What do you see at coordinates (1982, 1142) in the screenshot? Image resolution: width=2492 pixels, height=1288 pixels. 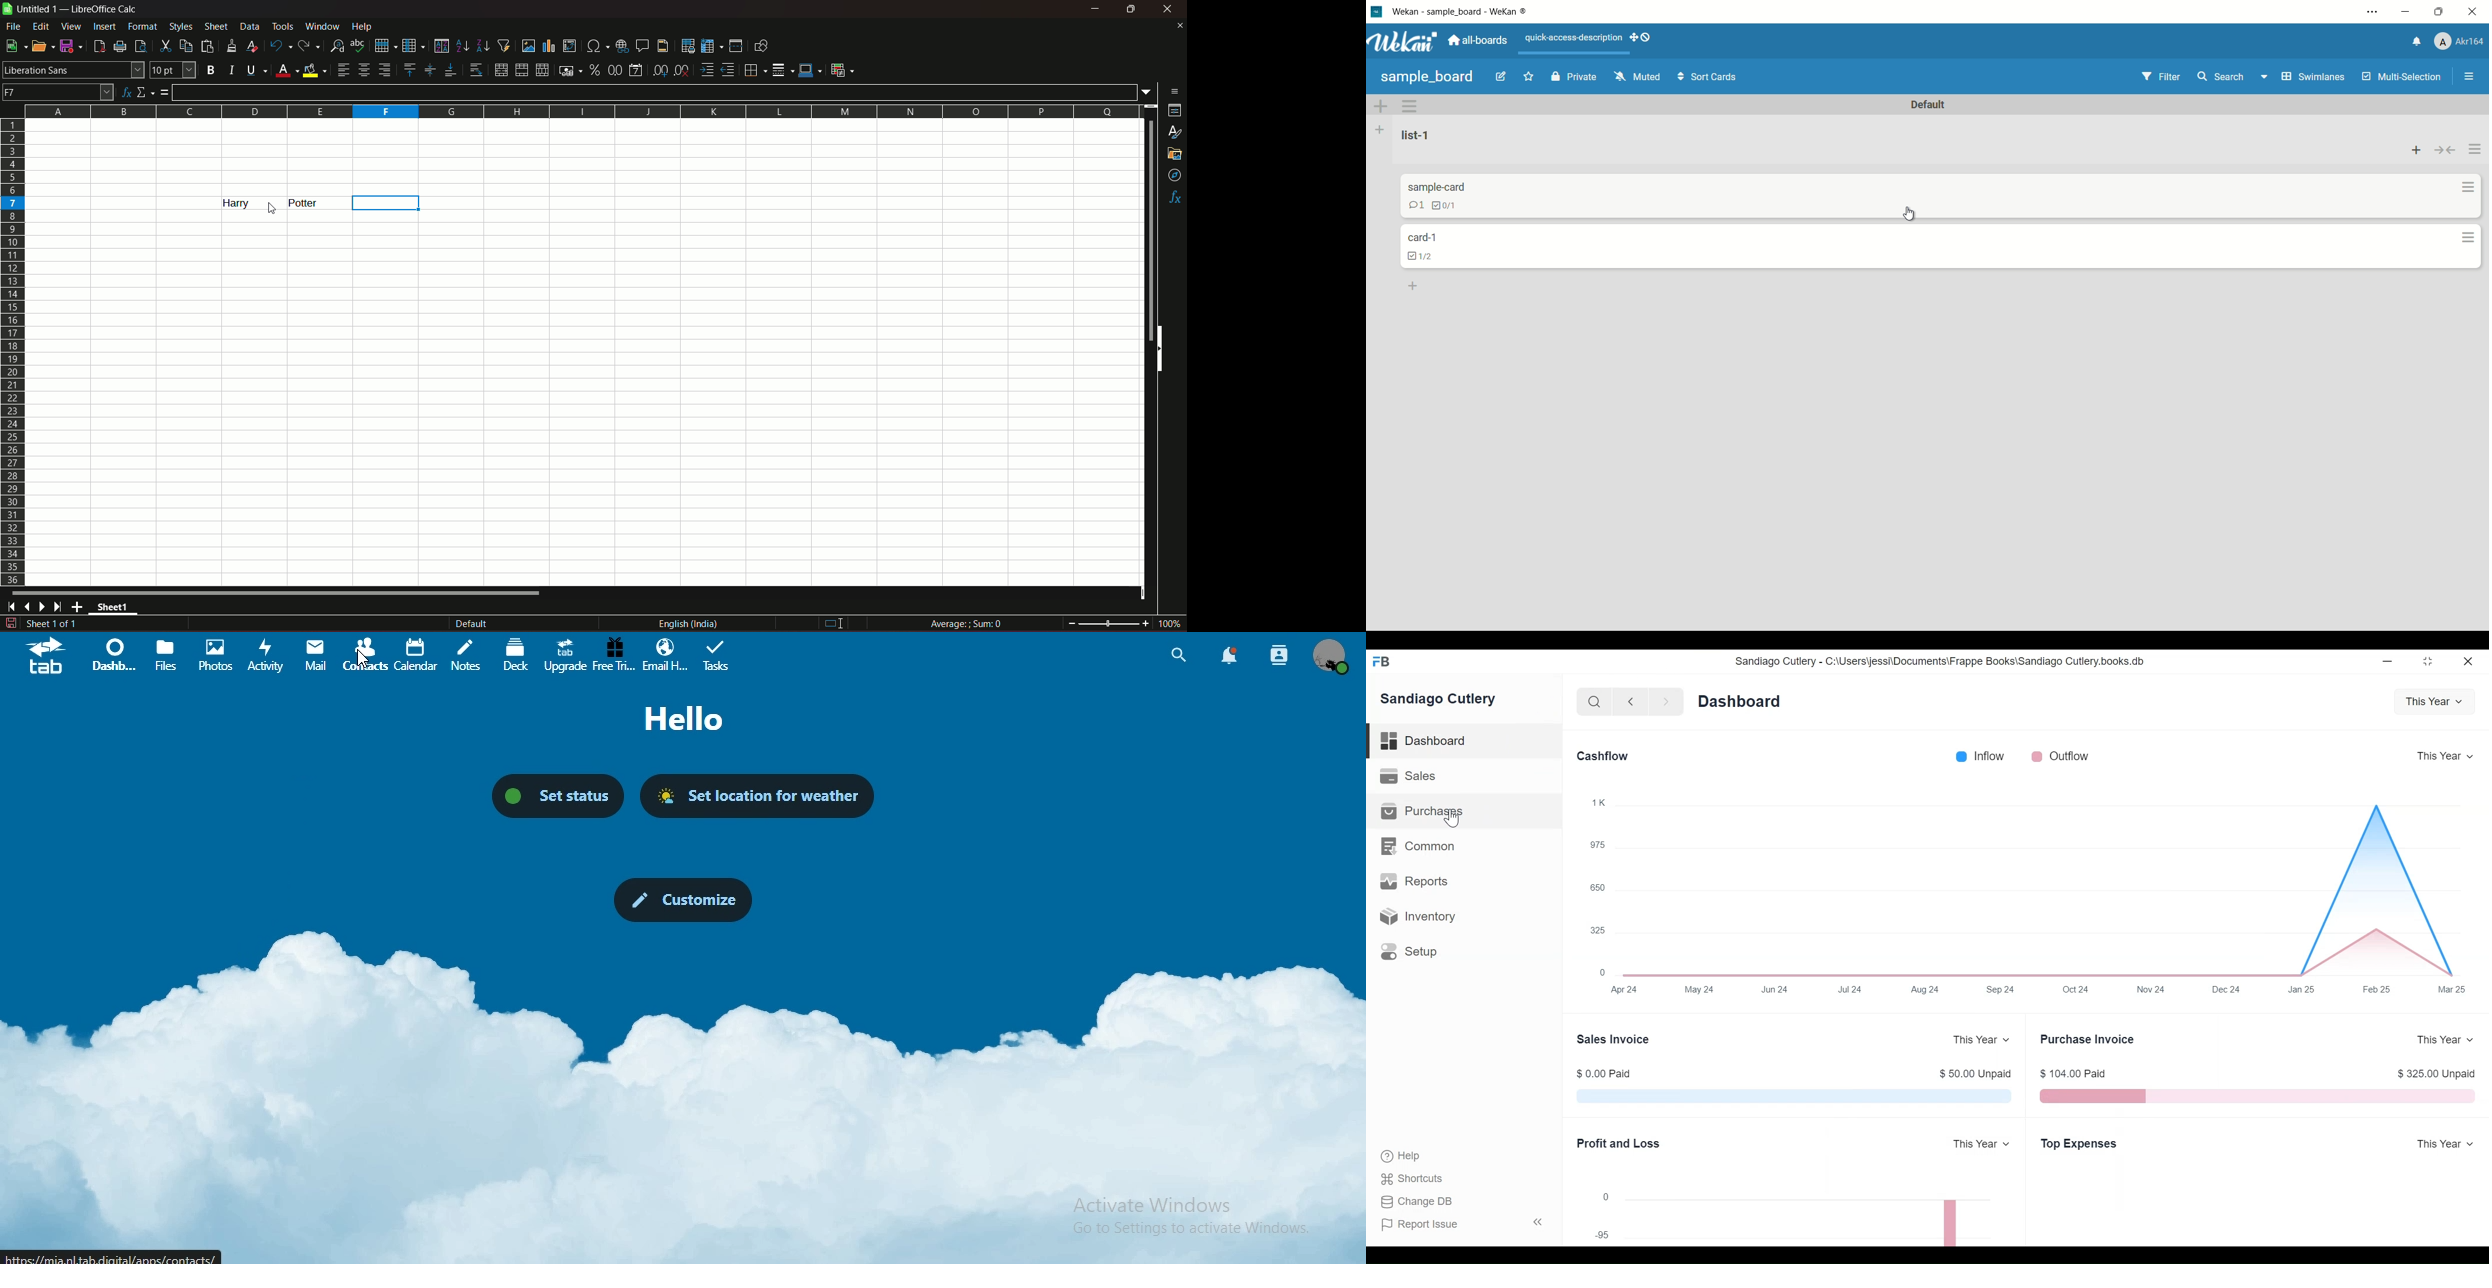 I see `This Year ` at bounding box center [1982, 1142].